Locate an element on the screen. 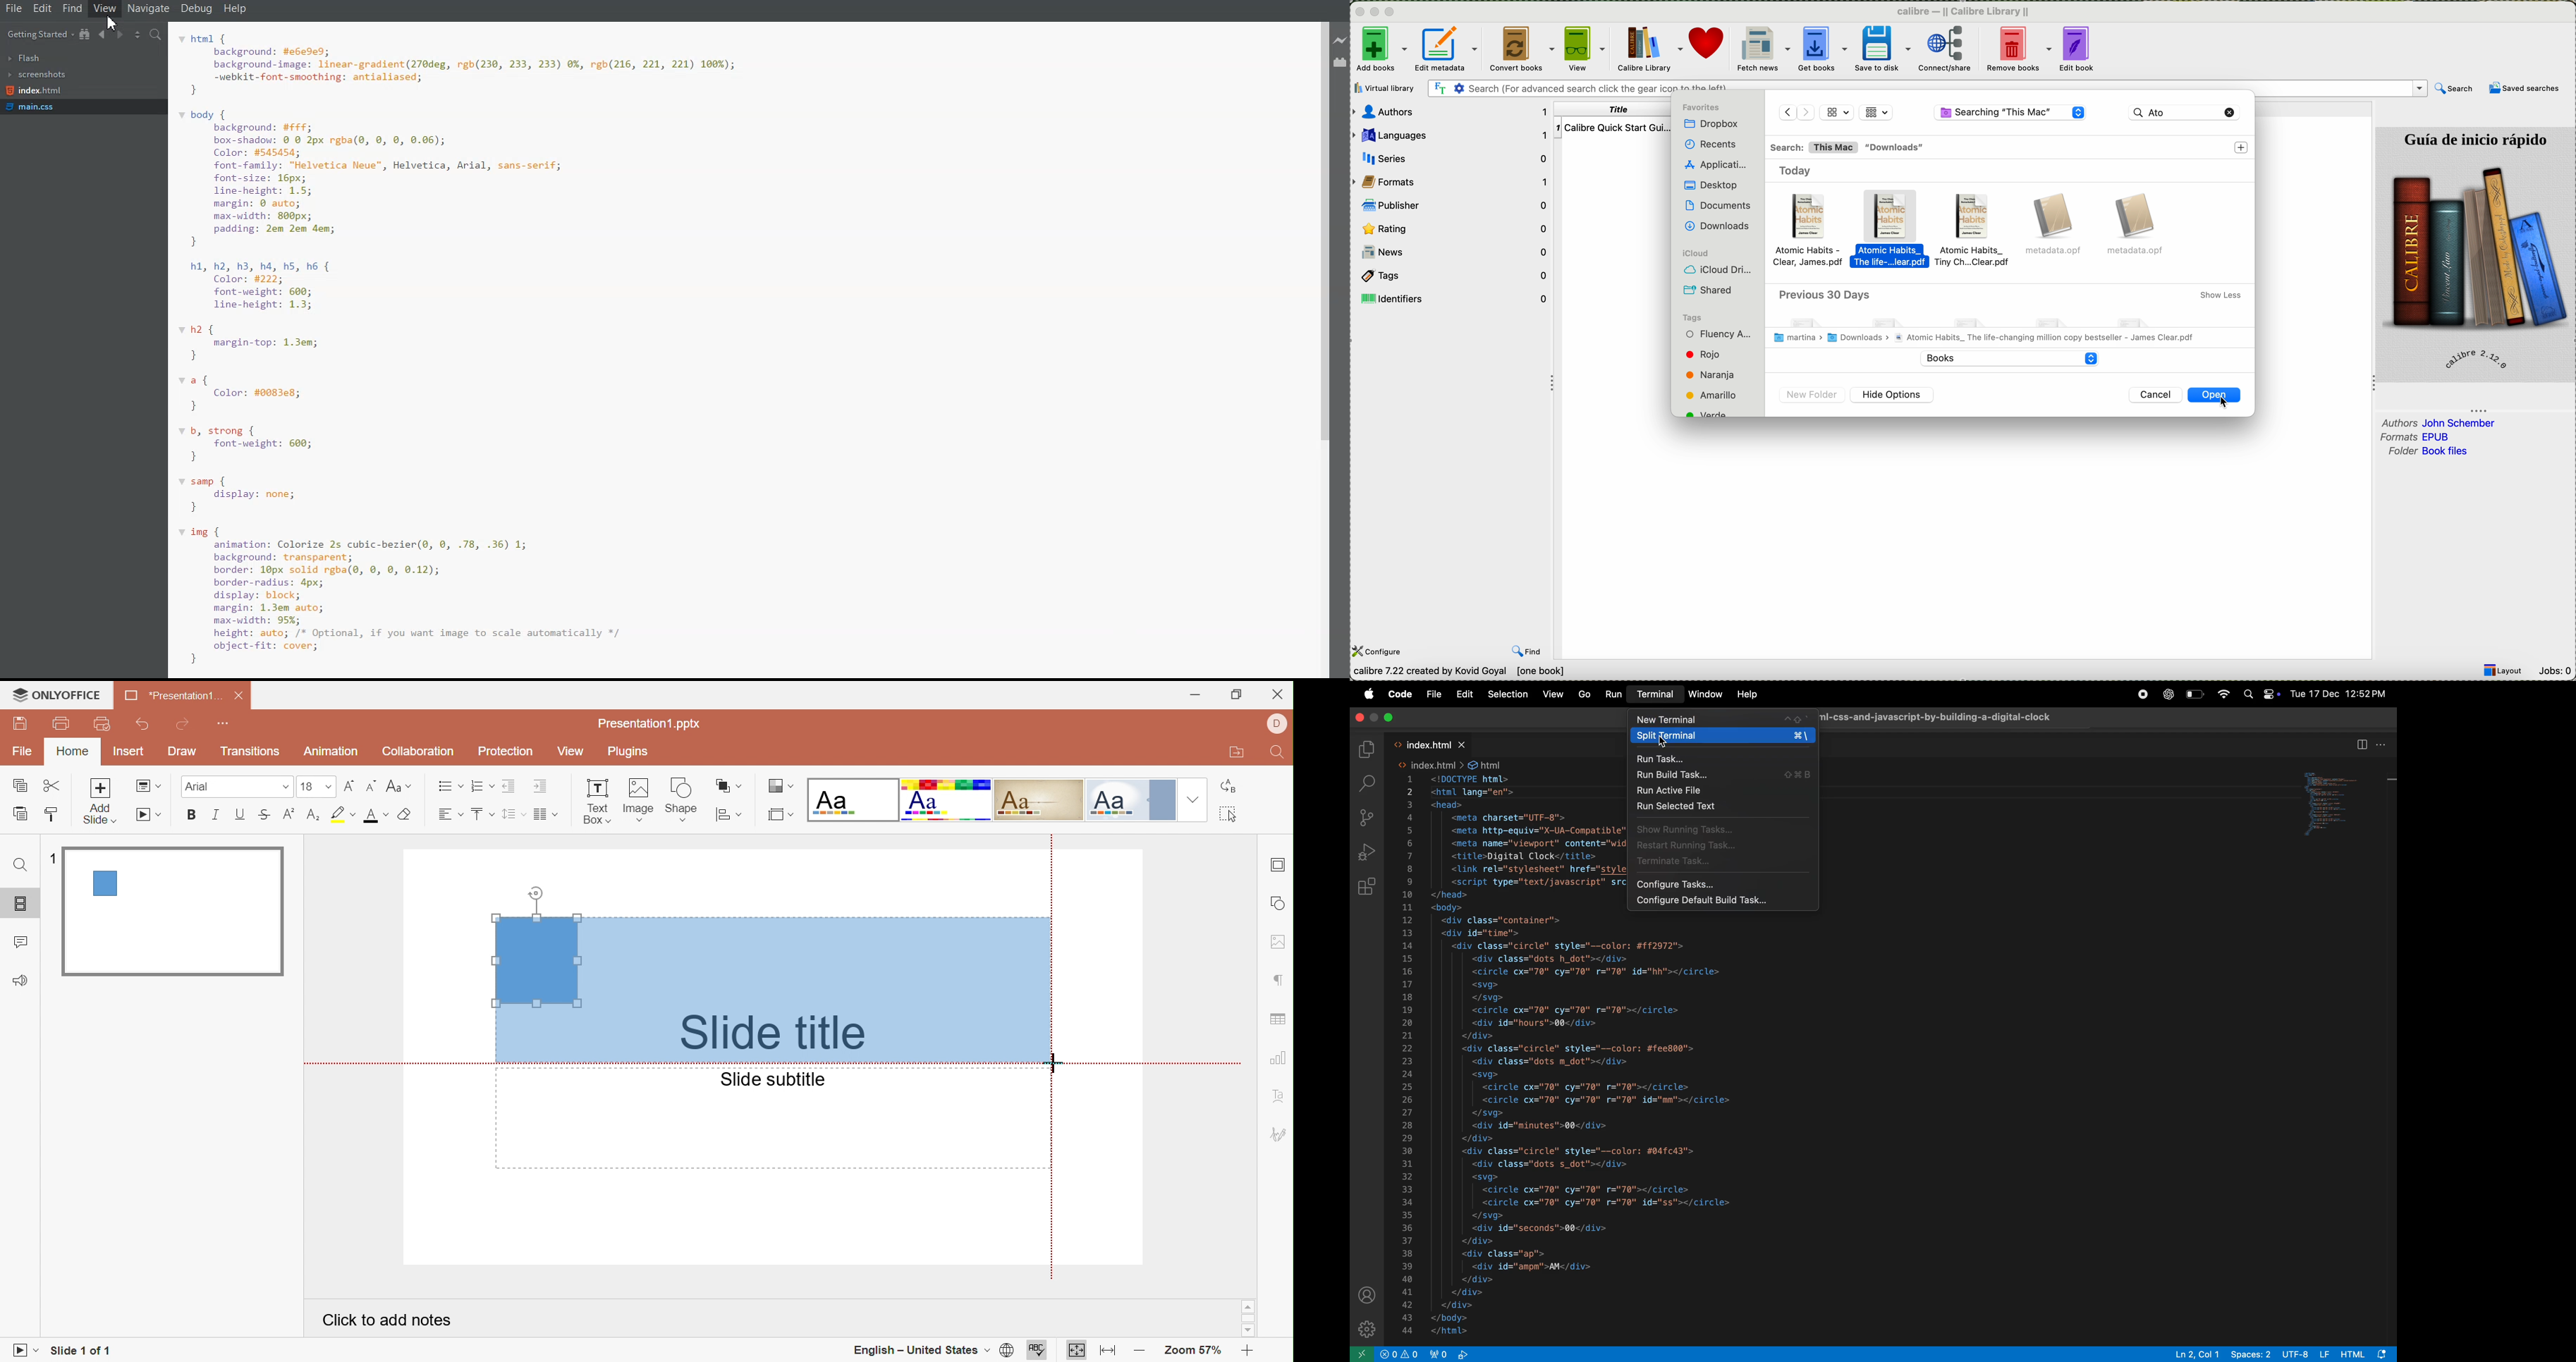 The width and height of the screenshot is (2576, 1372). disable files is located at coordinates (2010, 317).